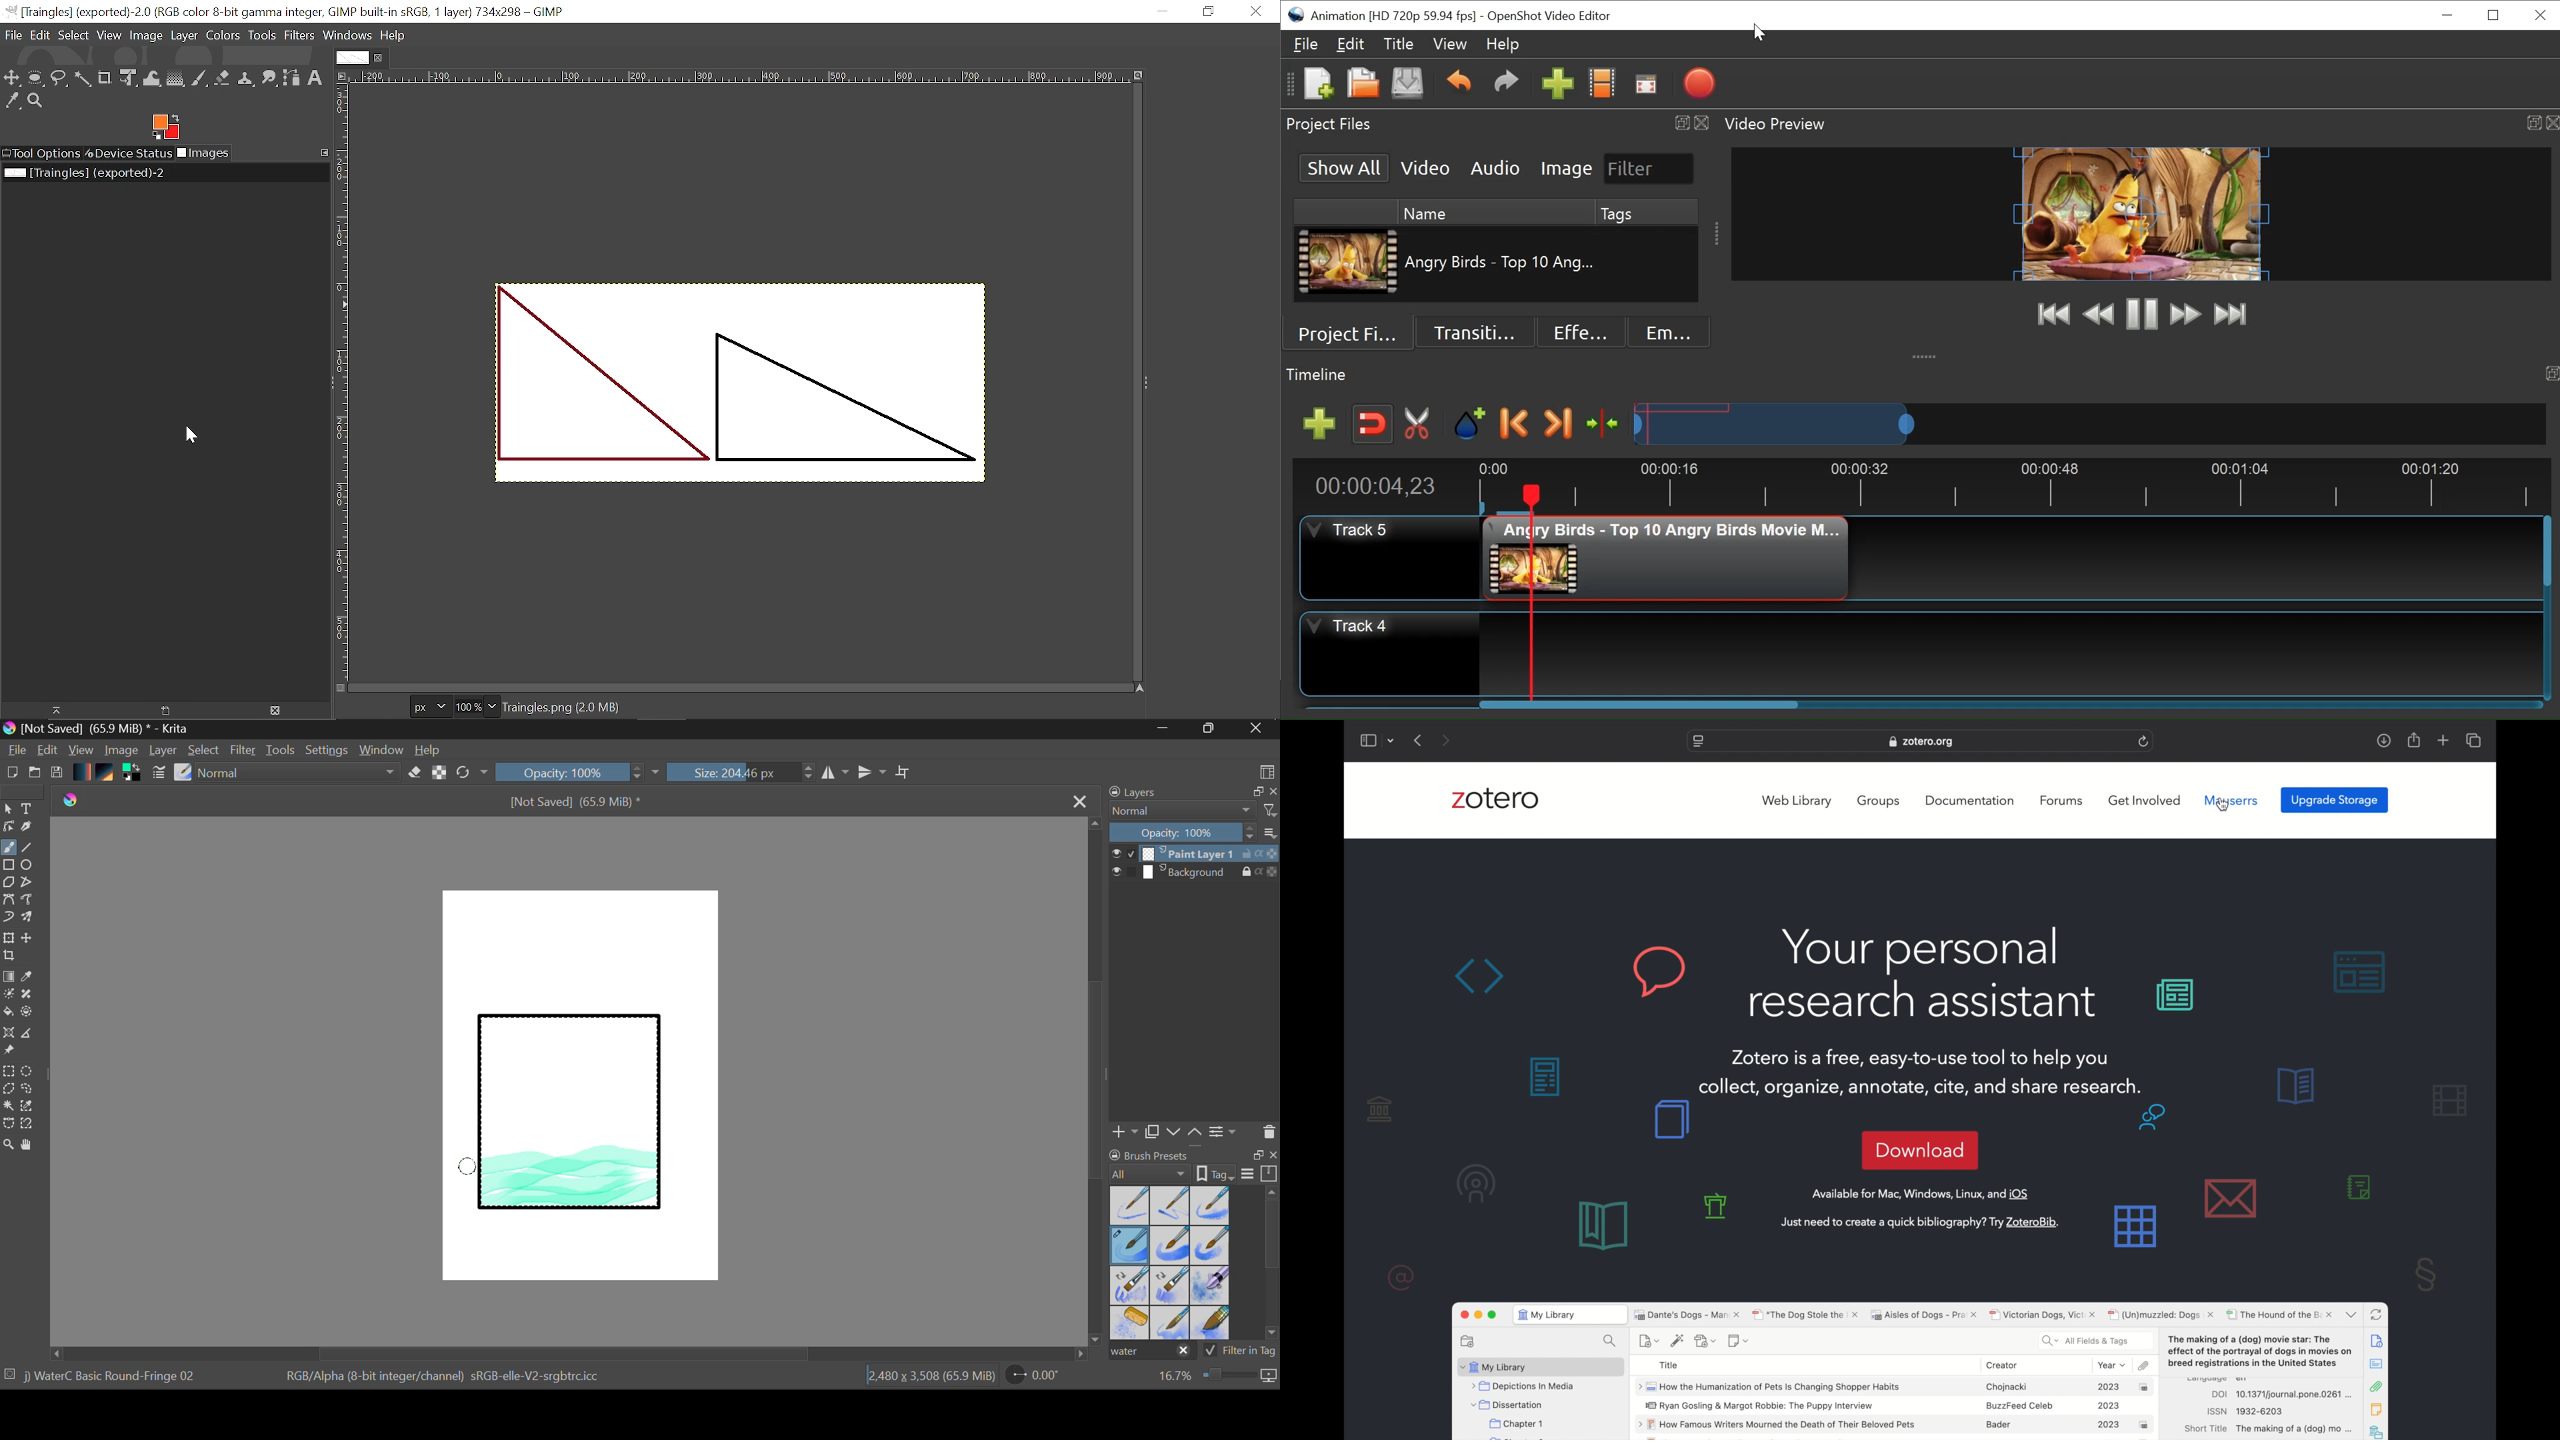  I want to click on Polygon Selection Tool, so click(8, 1089).